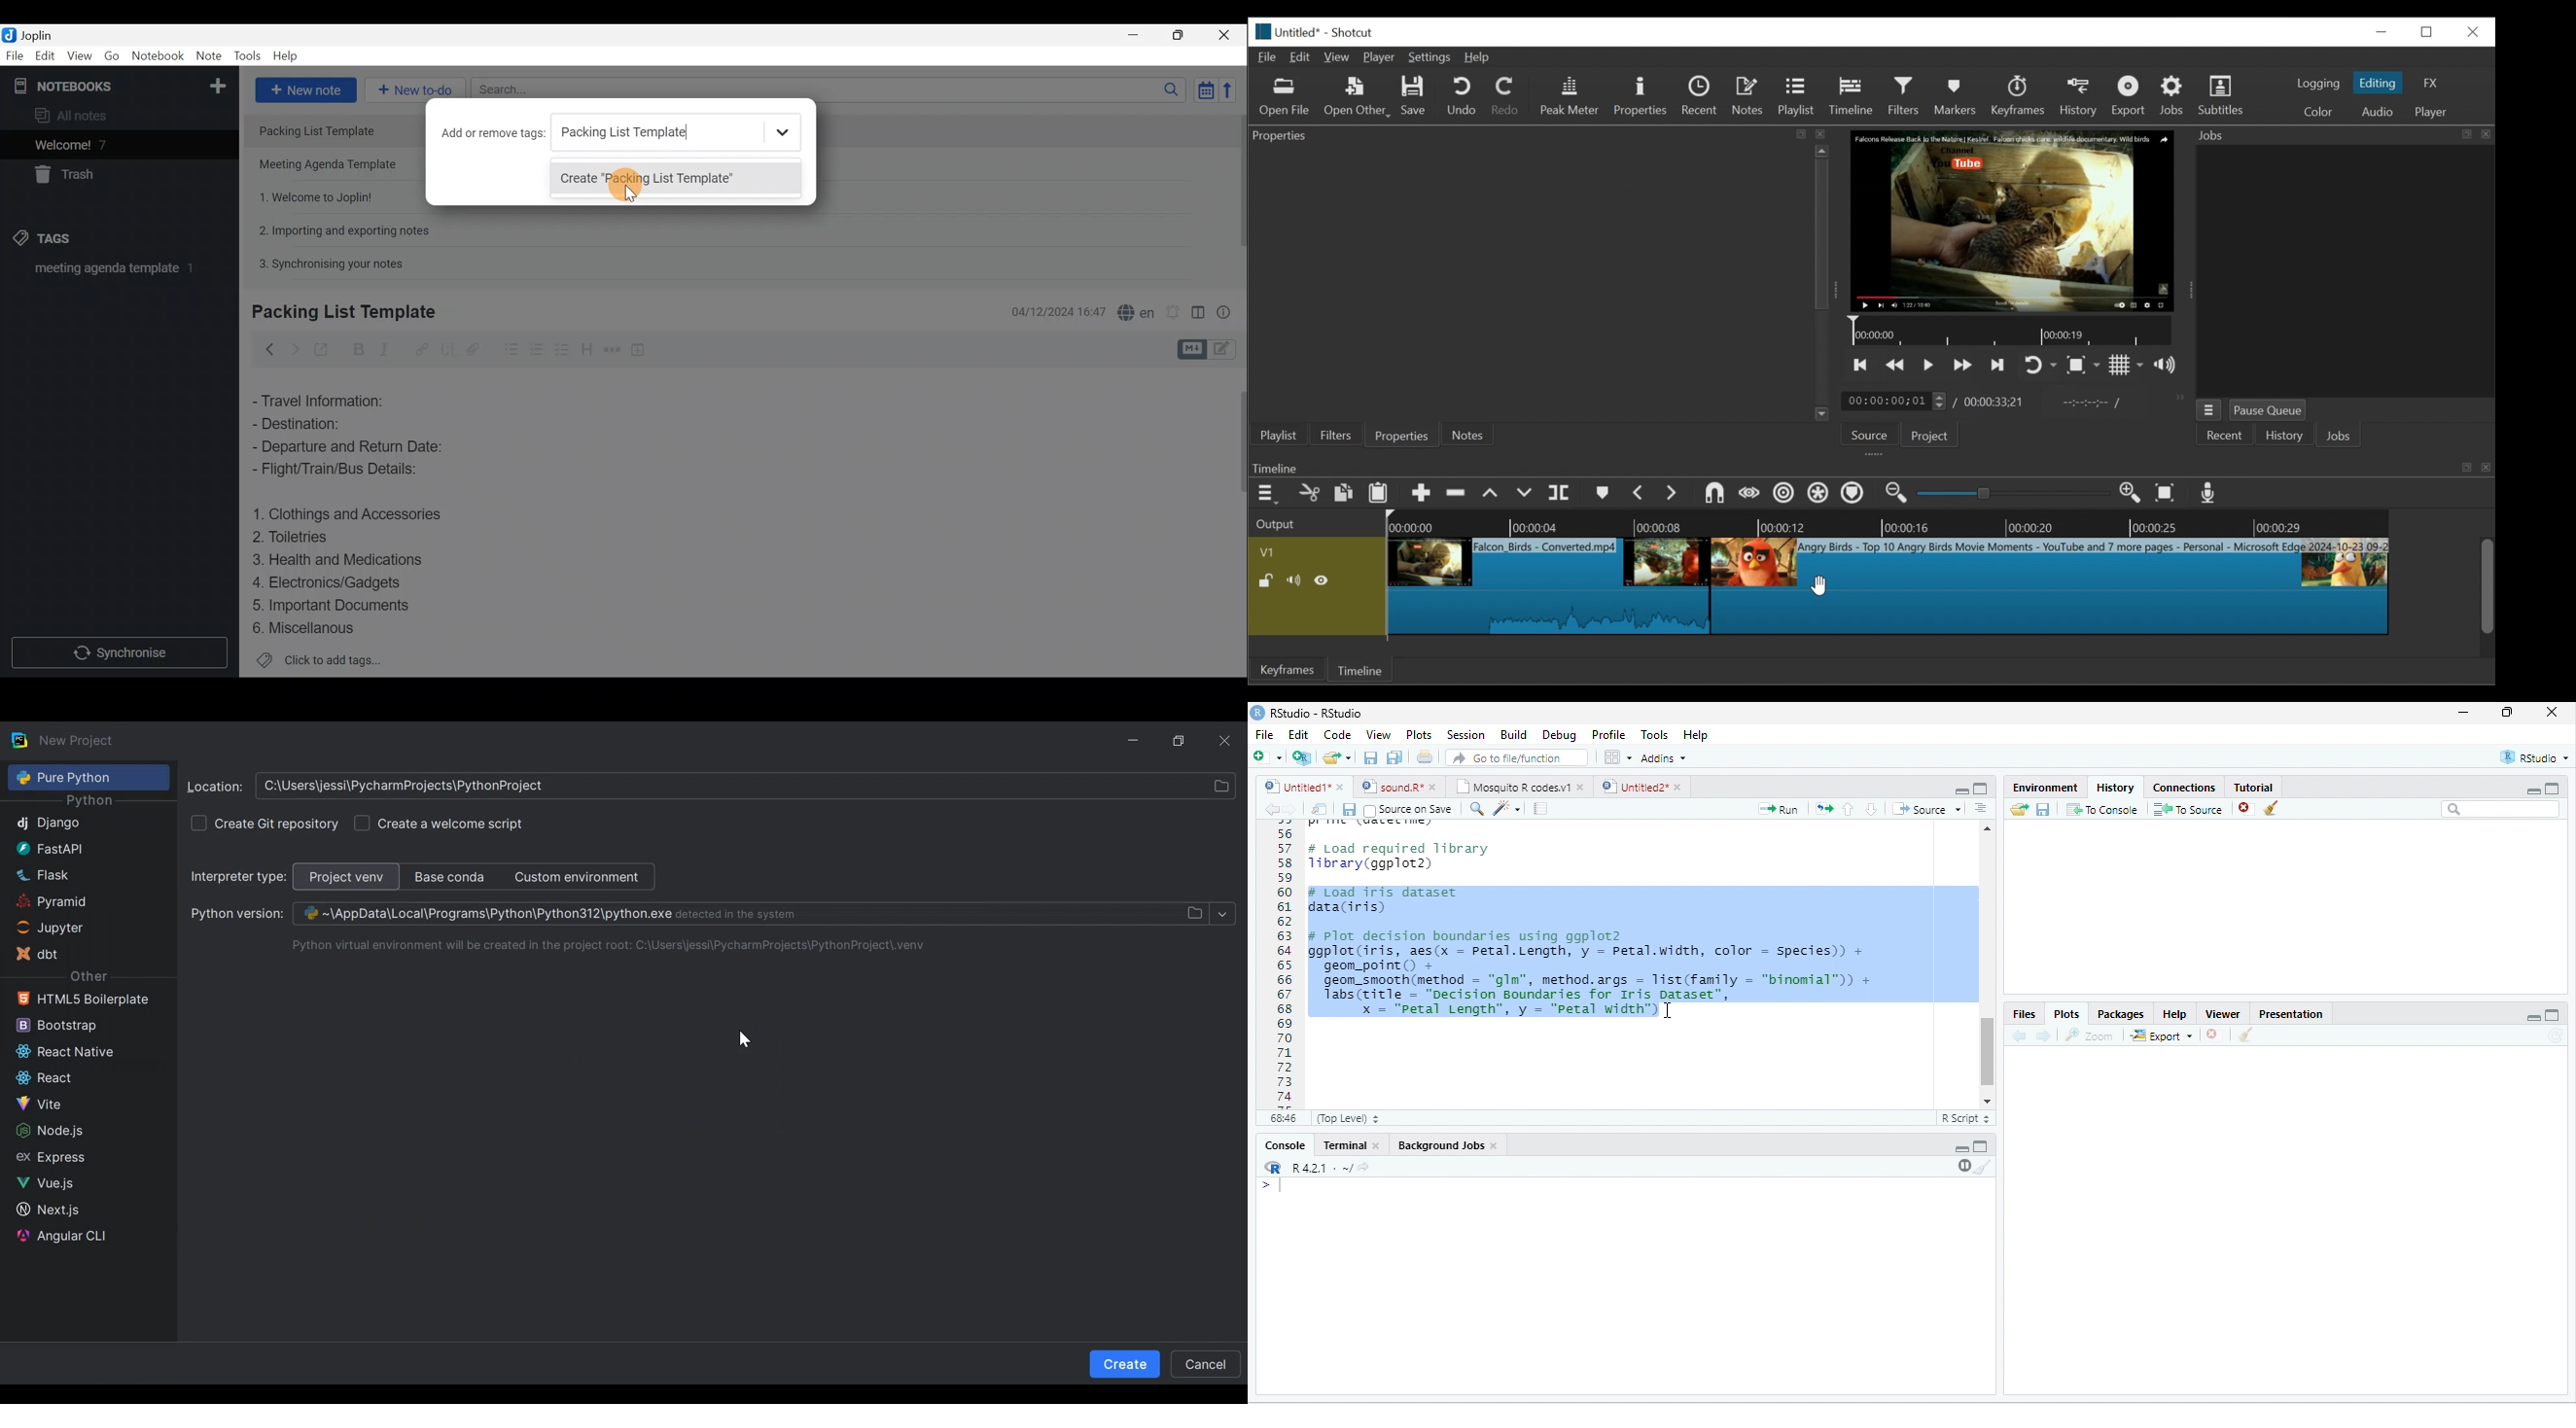  What do you see at coordinates (1988, 828) in the screenshot?
I see `scroll up` at bounding box center [1988, 828].